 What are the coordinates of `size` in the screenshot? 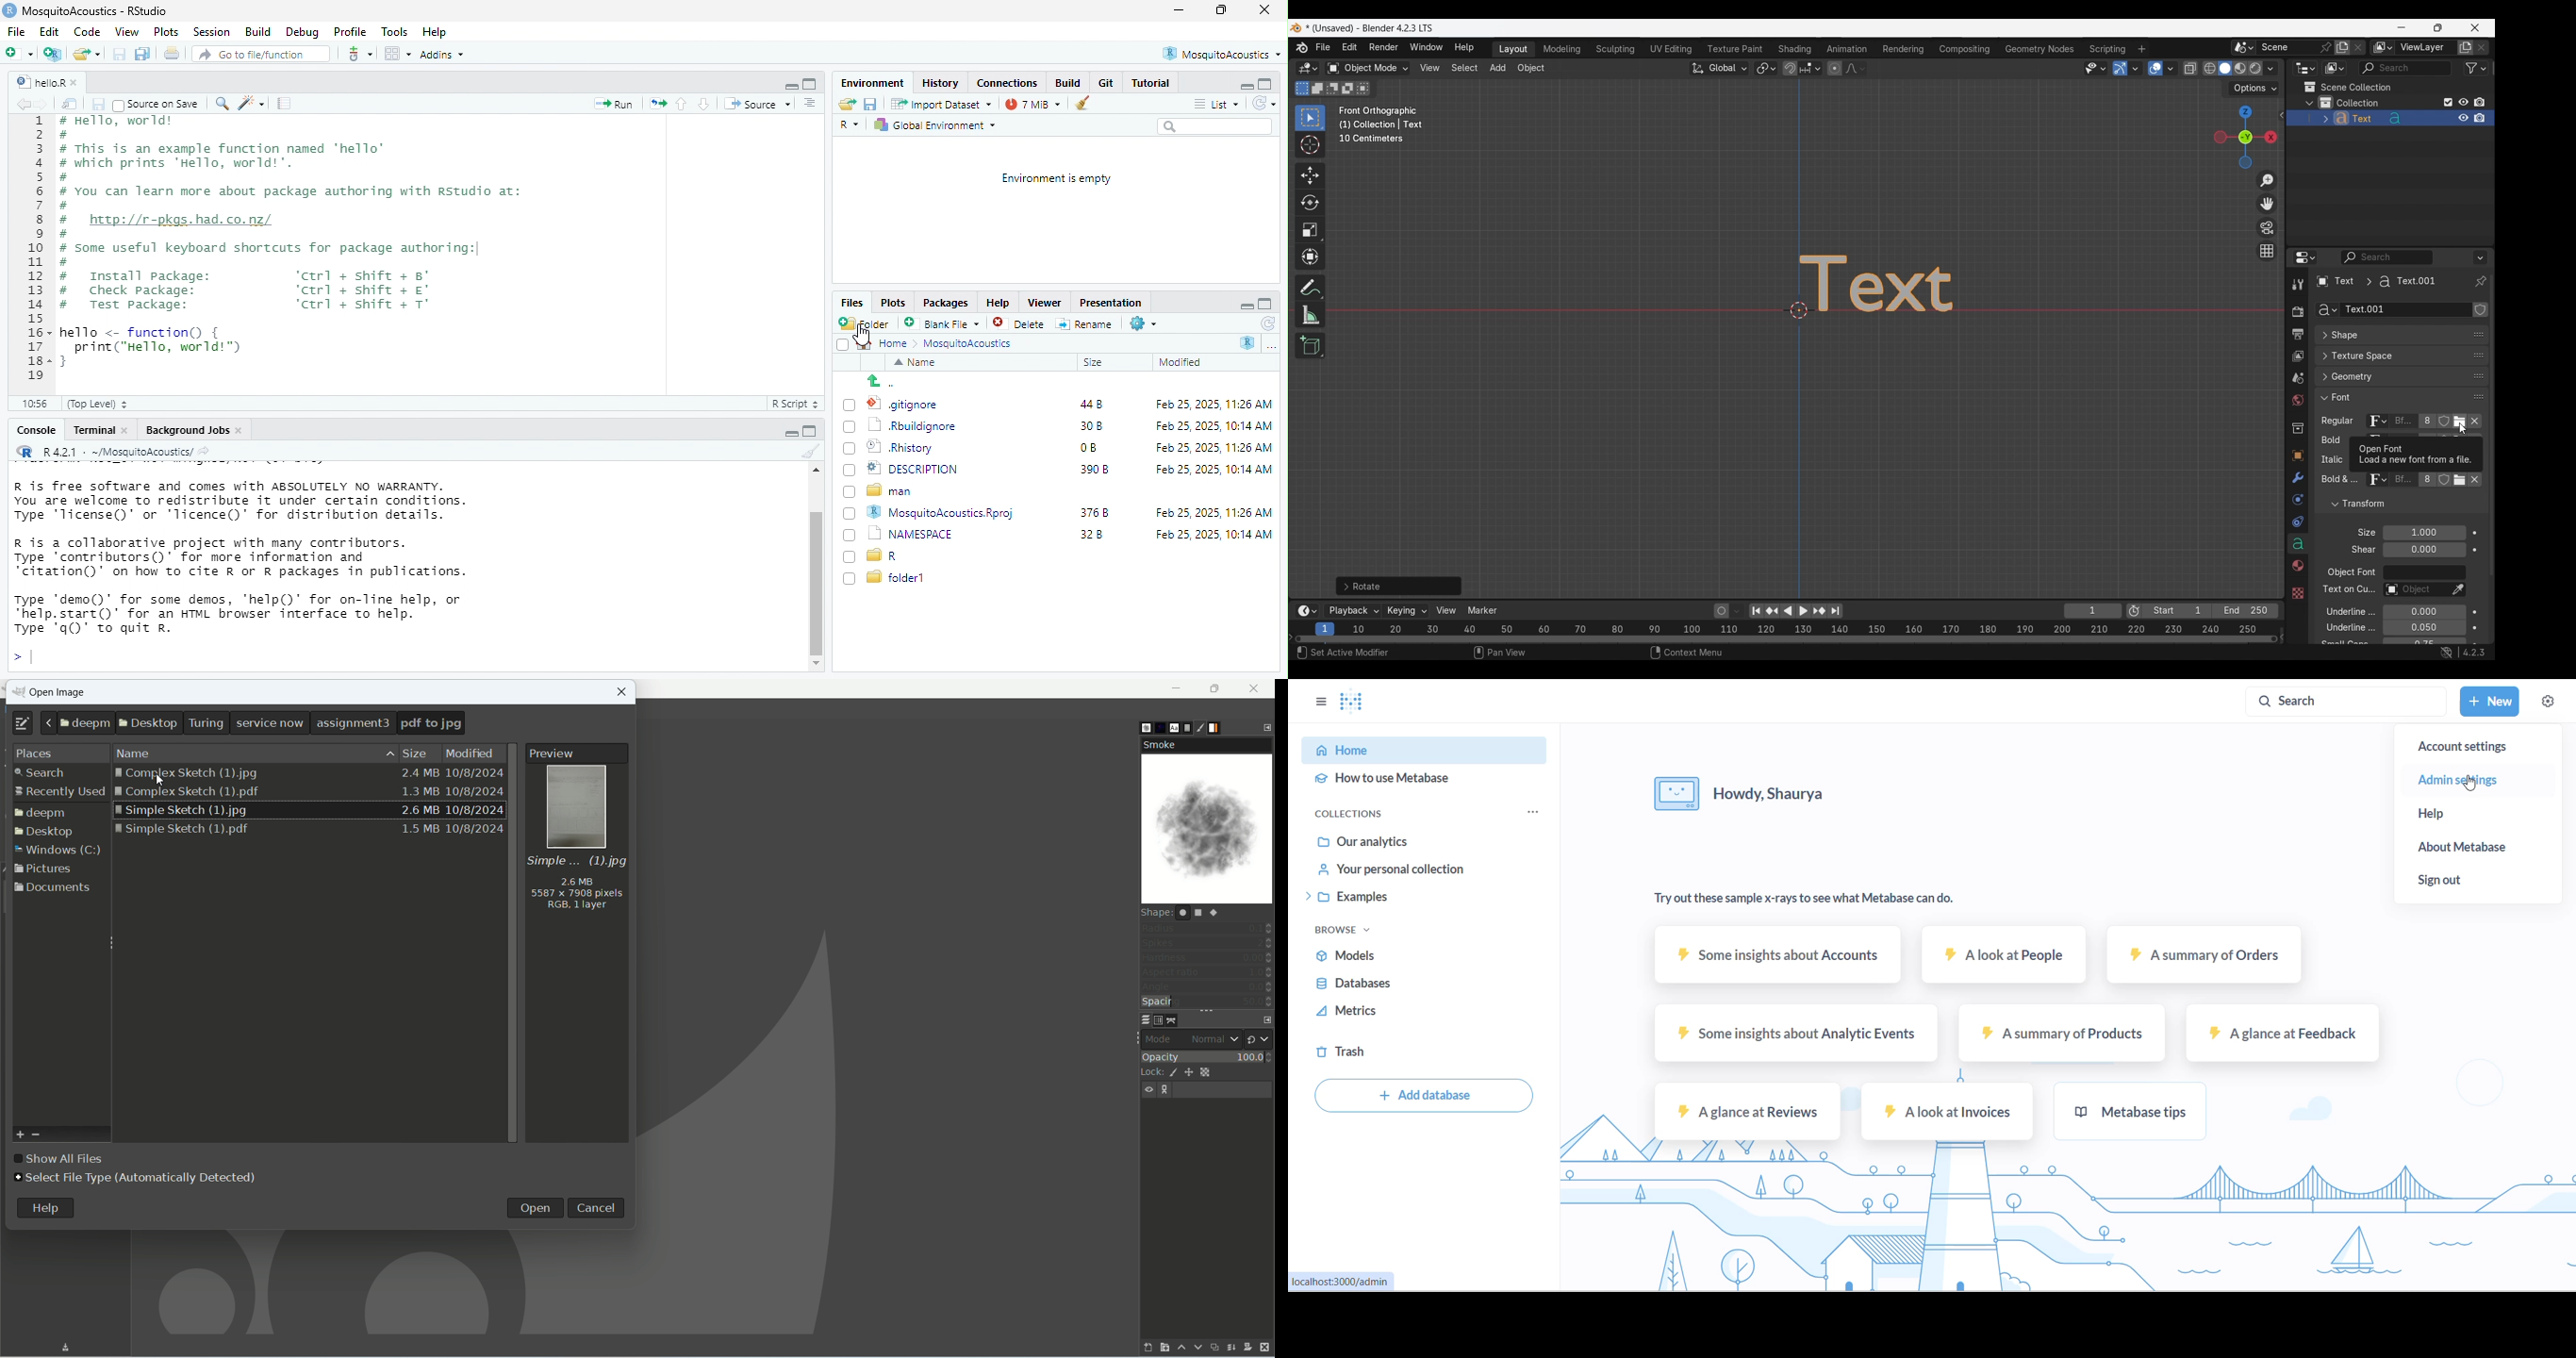 It's located at (1105, 363).